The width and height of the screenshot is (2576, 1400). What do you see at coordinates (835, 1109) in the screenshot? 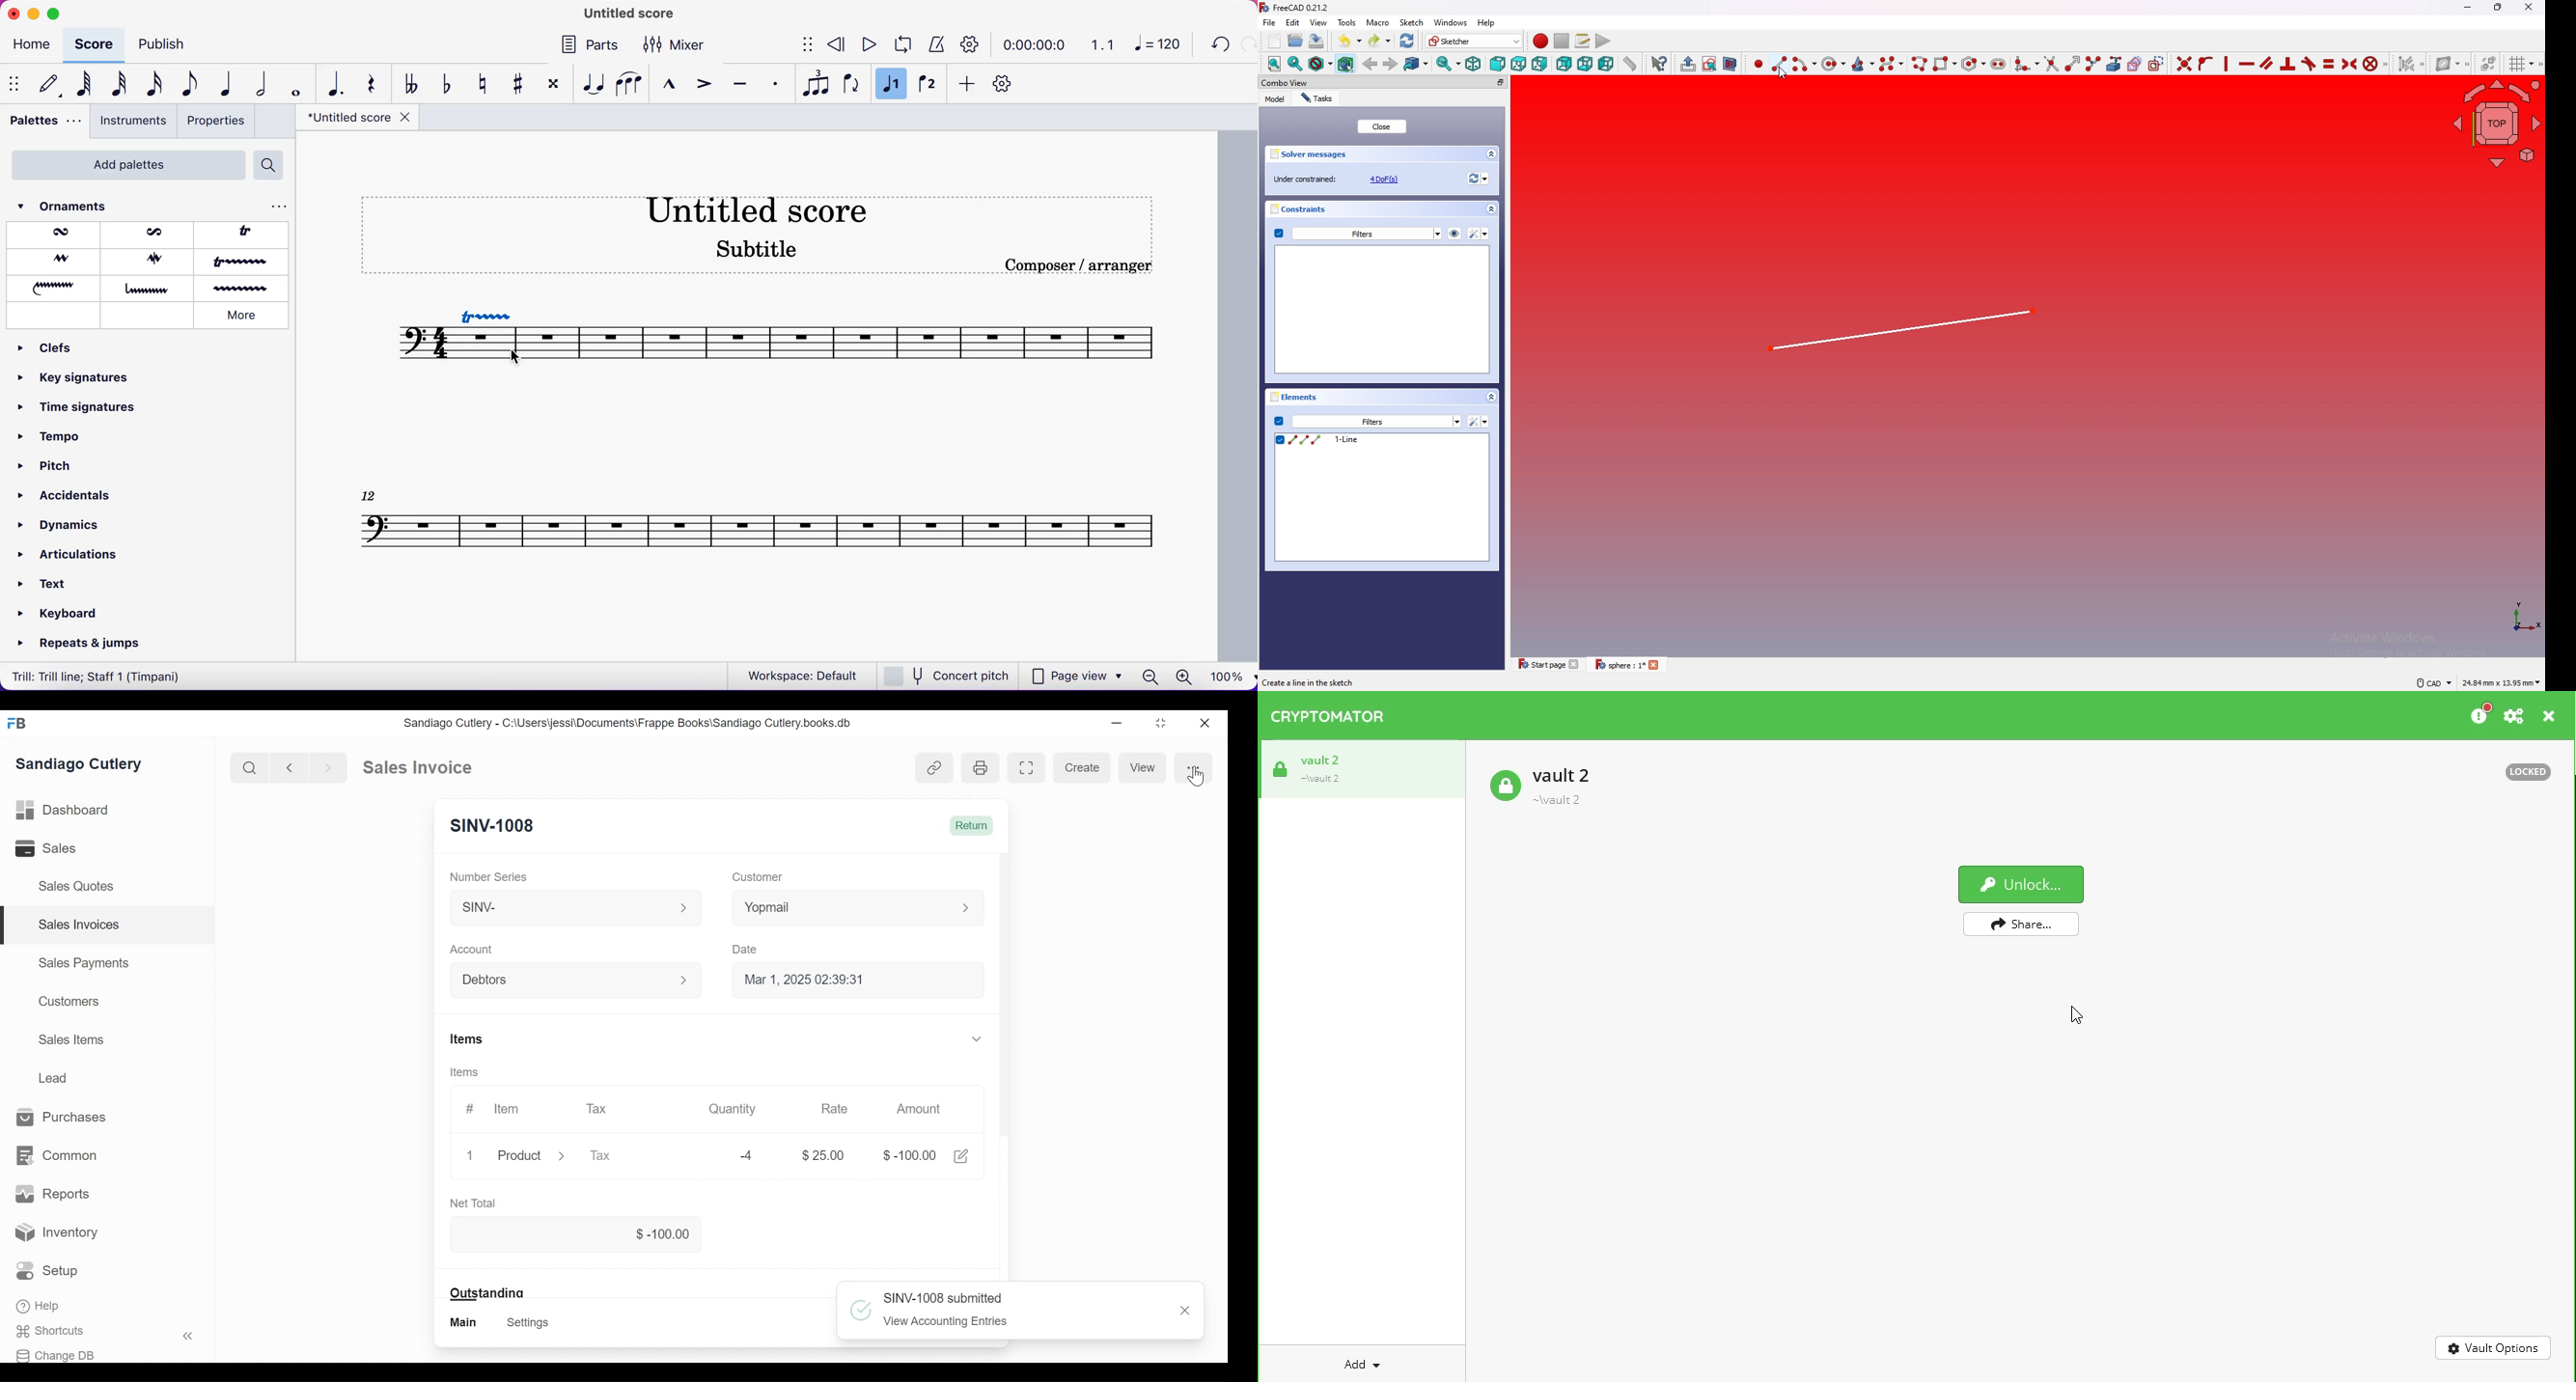
I see `Rate` at bounding box center [835, 1109].